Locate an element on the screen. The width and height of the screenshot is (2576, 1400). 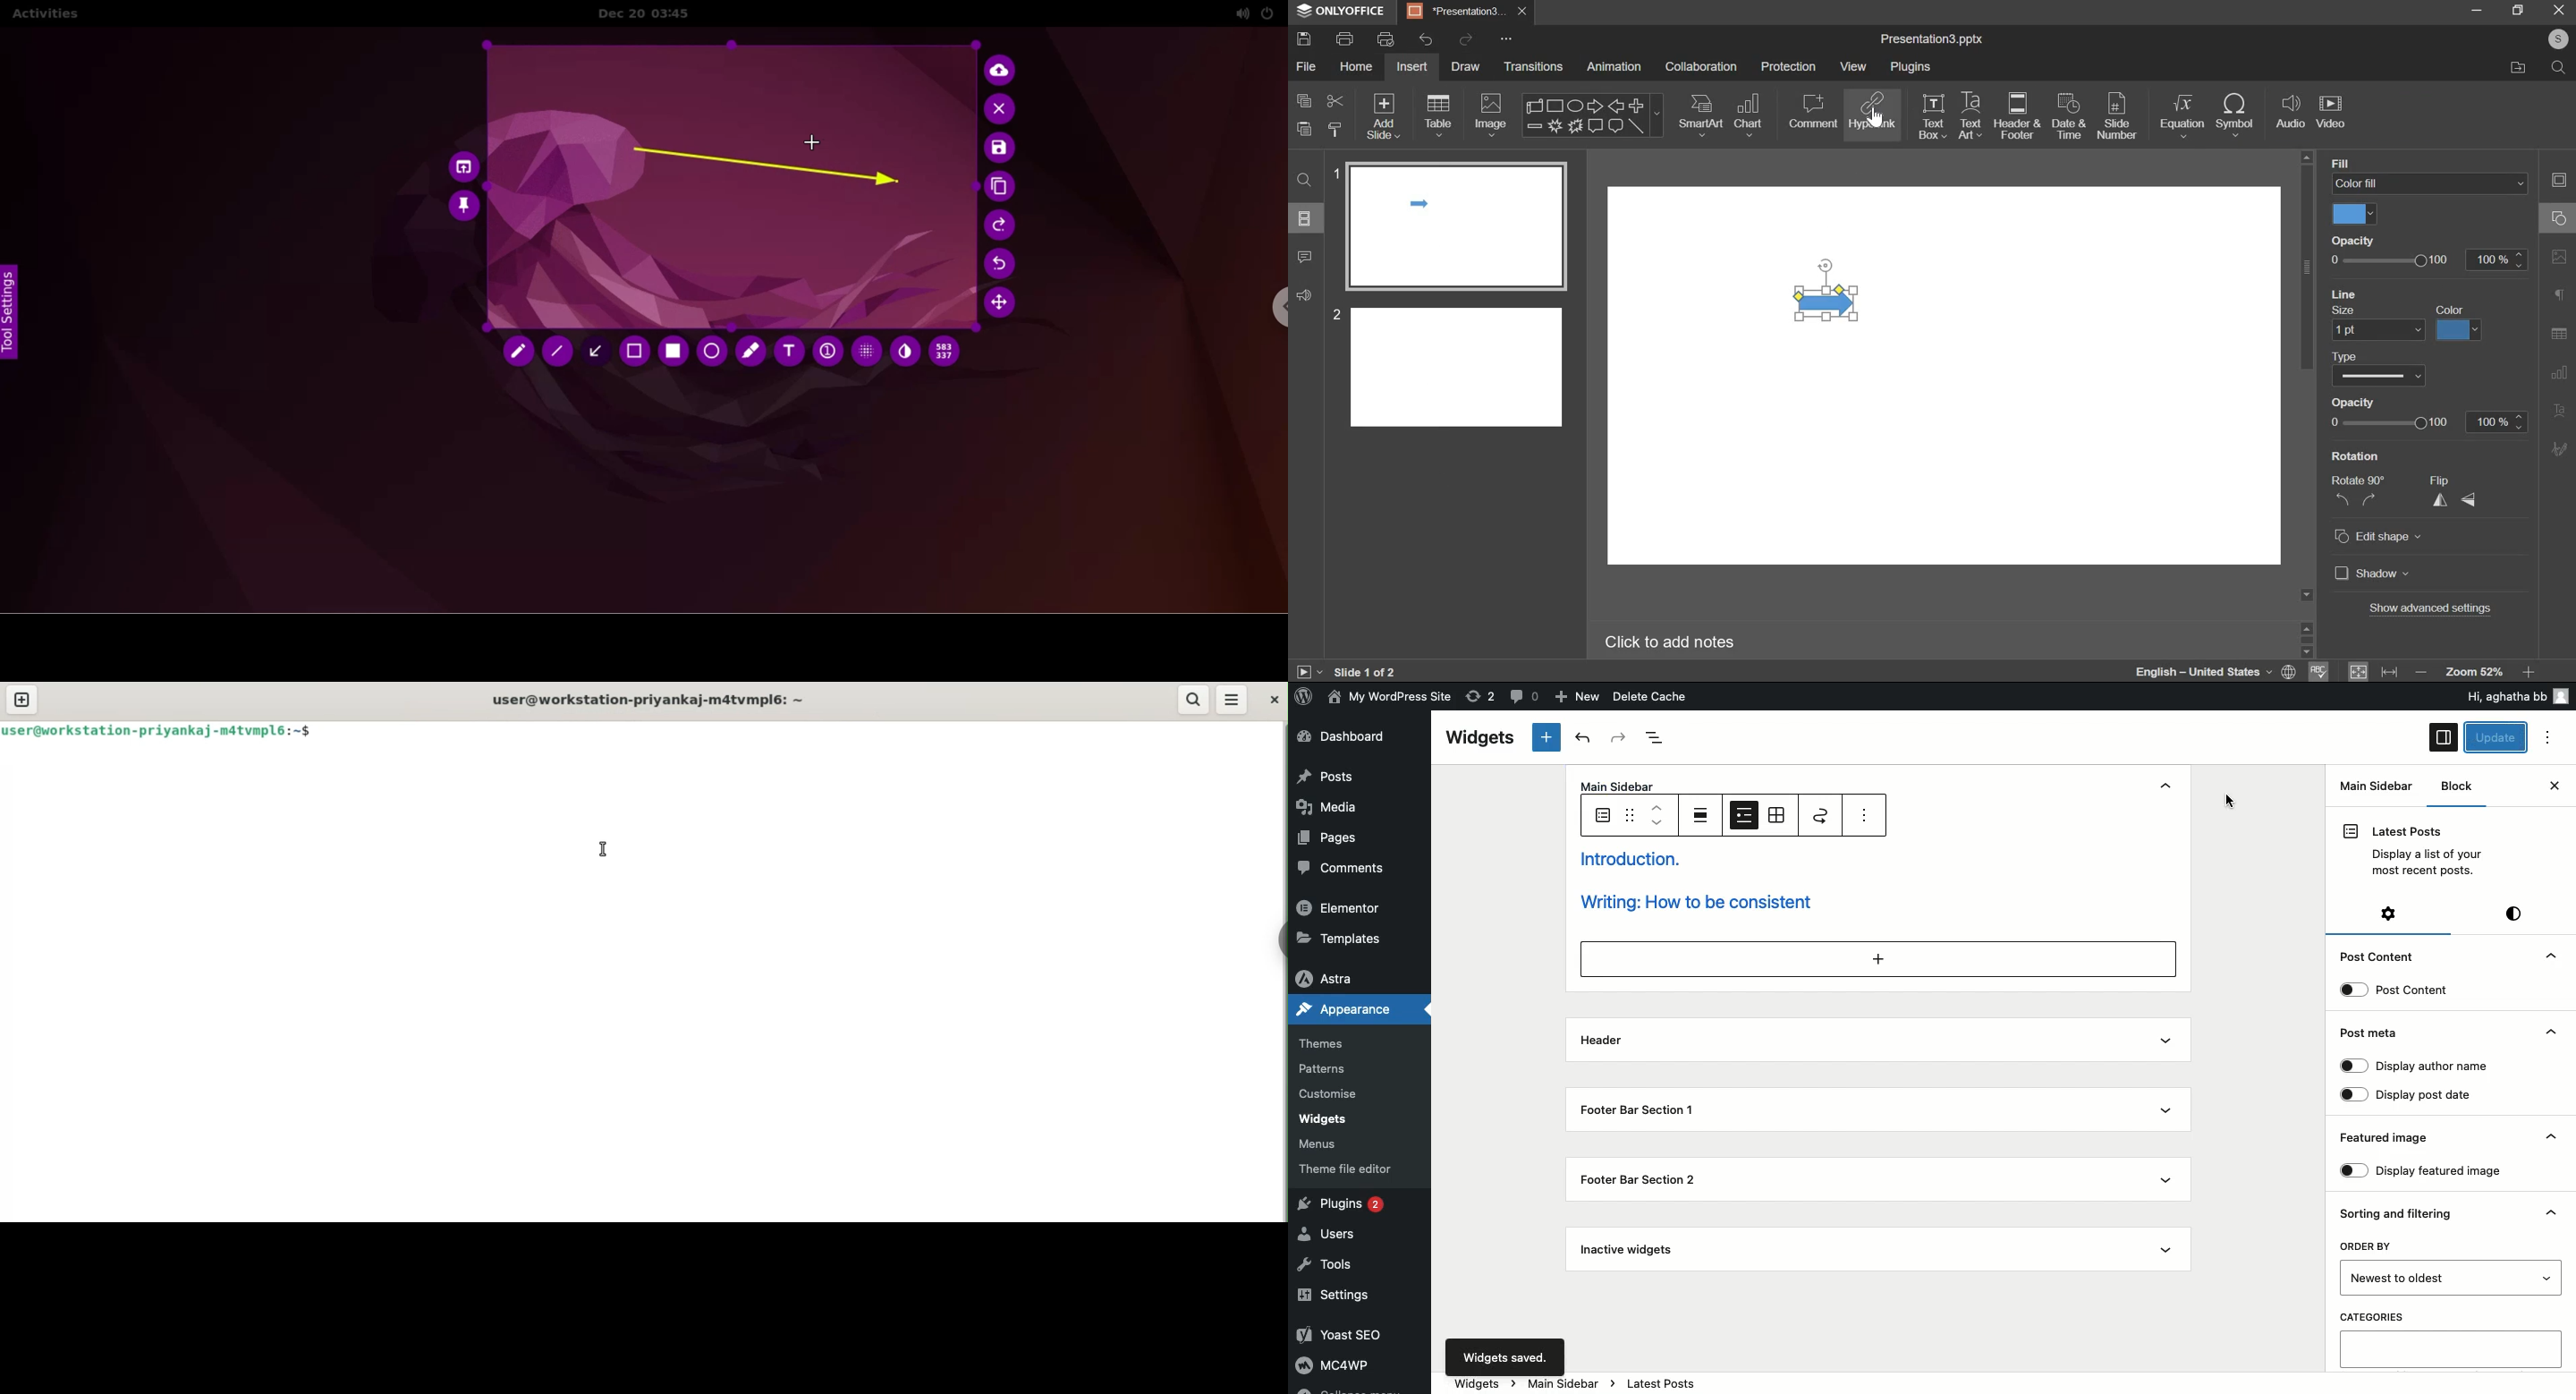
print preview is located at coordinates (1386, 38).